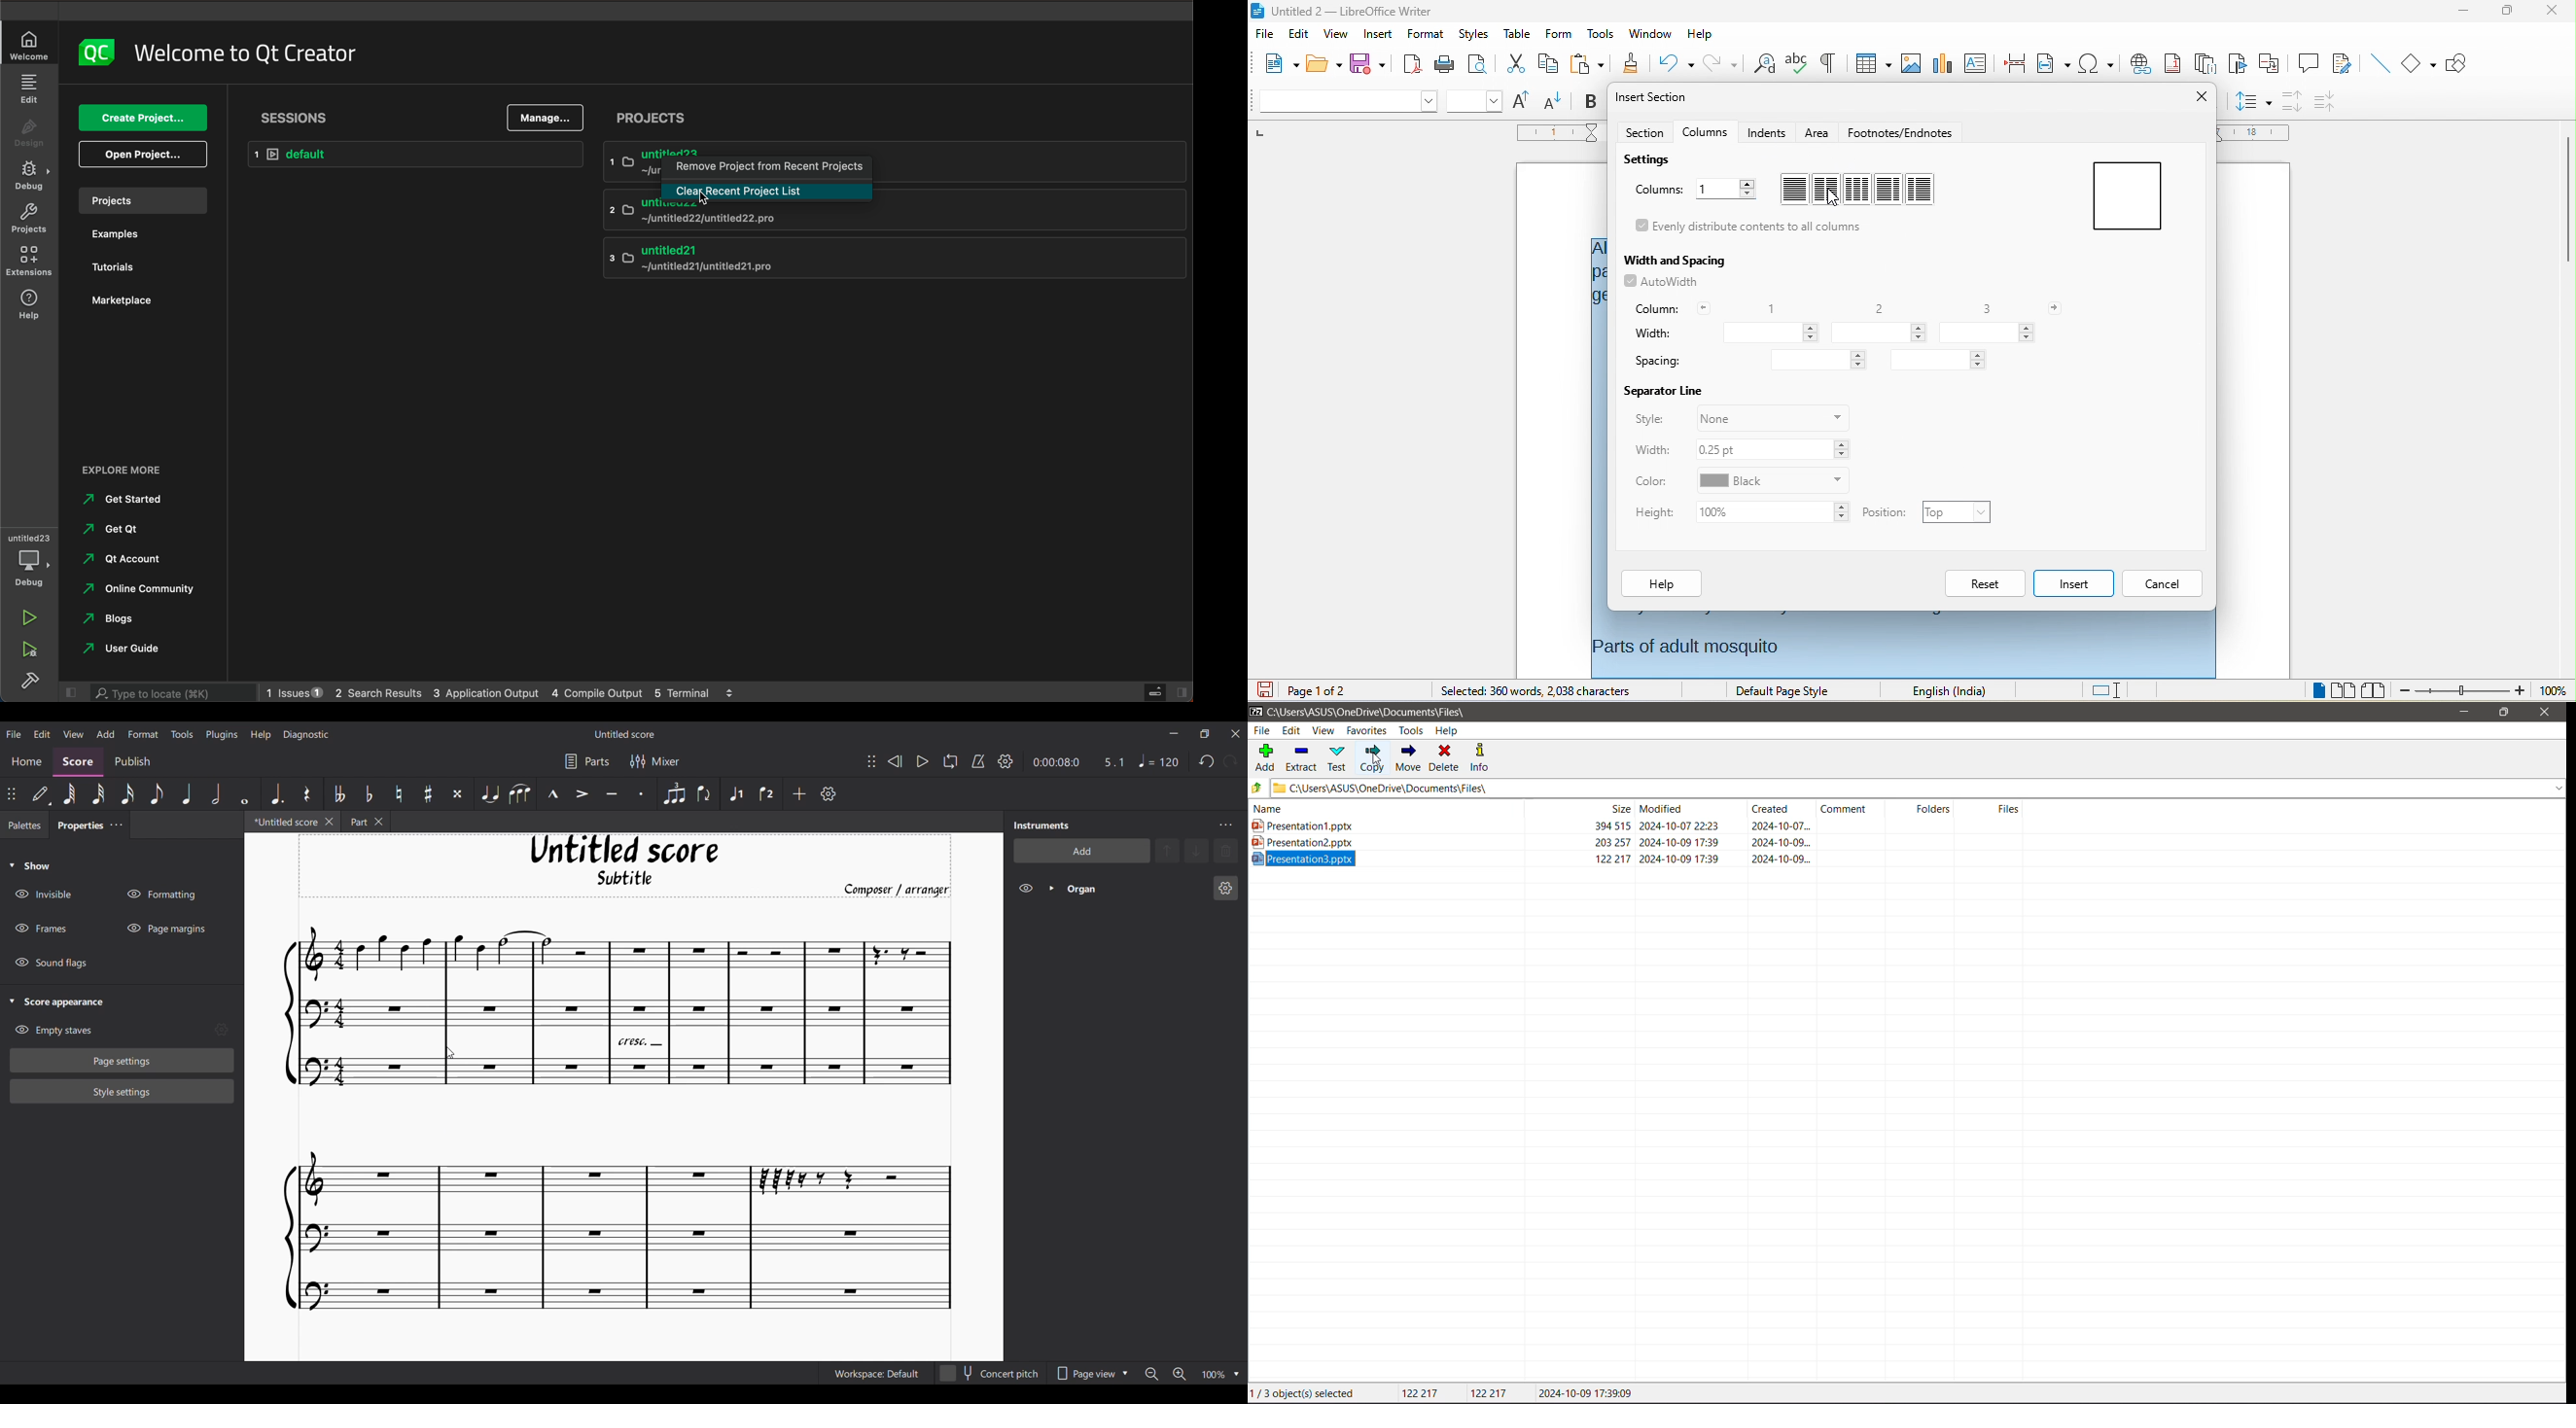 The image size is (2576, 1428). What do you see at coordinates (1889, 190) in the screenshot?
I see `2 column with different size(left>right)` at bounding box center [1889, 190].